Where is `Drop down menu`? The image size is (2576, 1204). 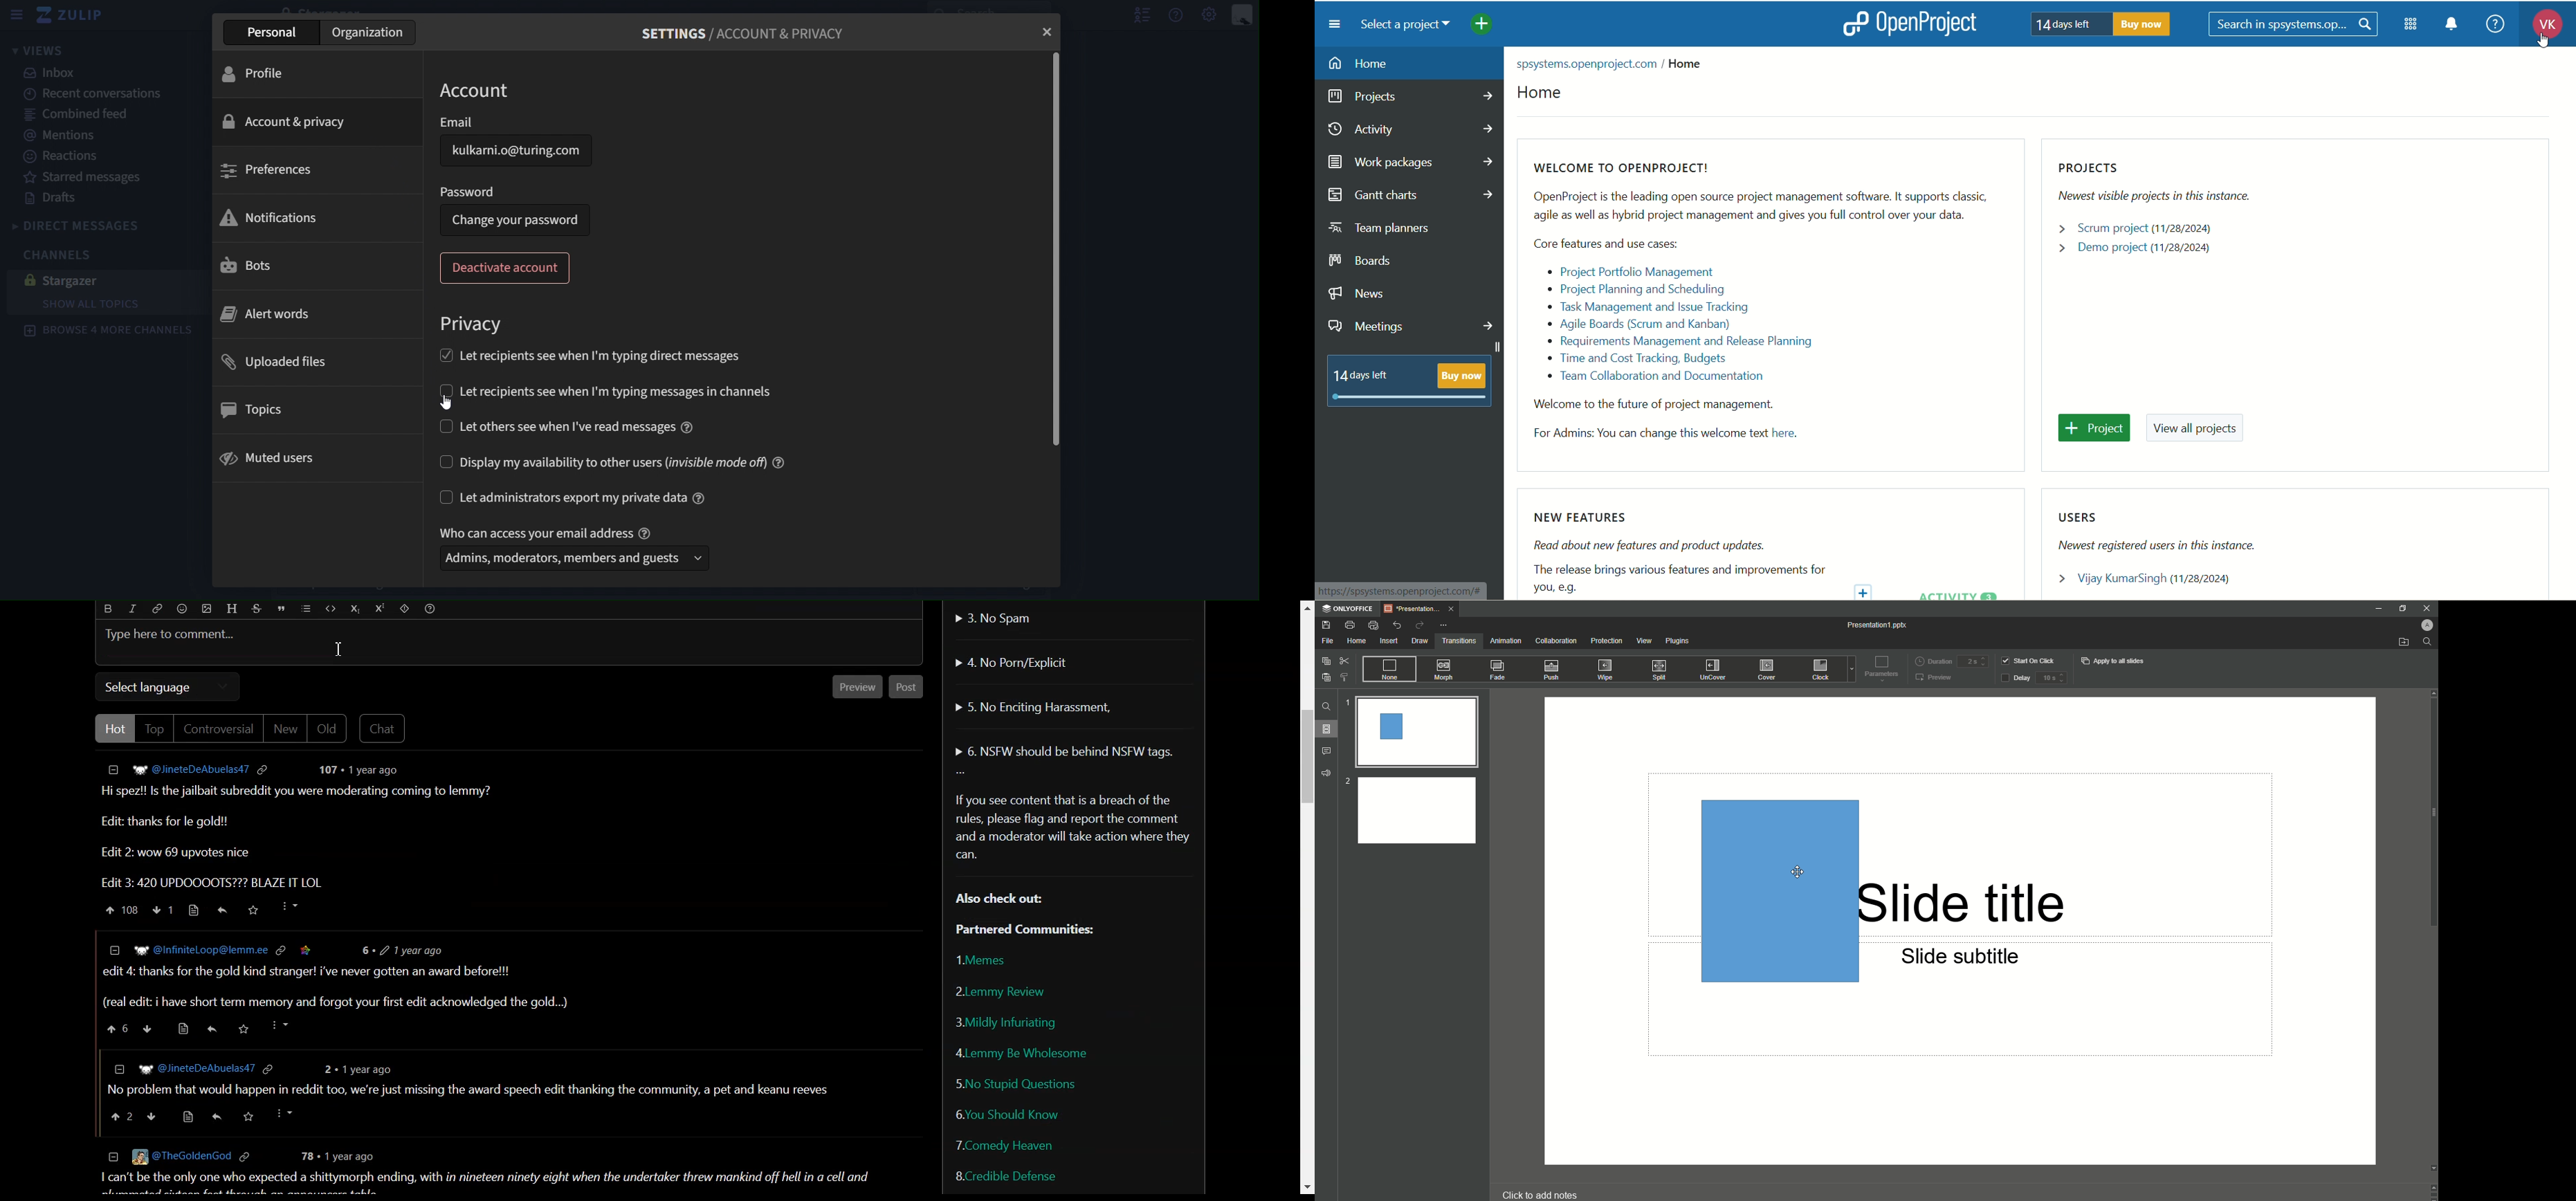 Drop down menu is located at coordinates (1849, 670).